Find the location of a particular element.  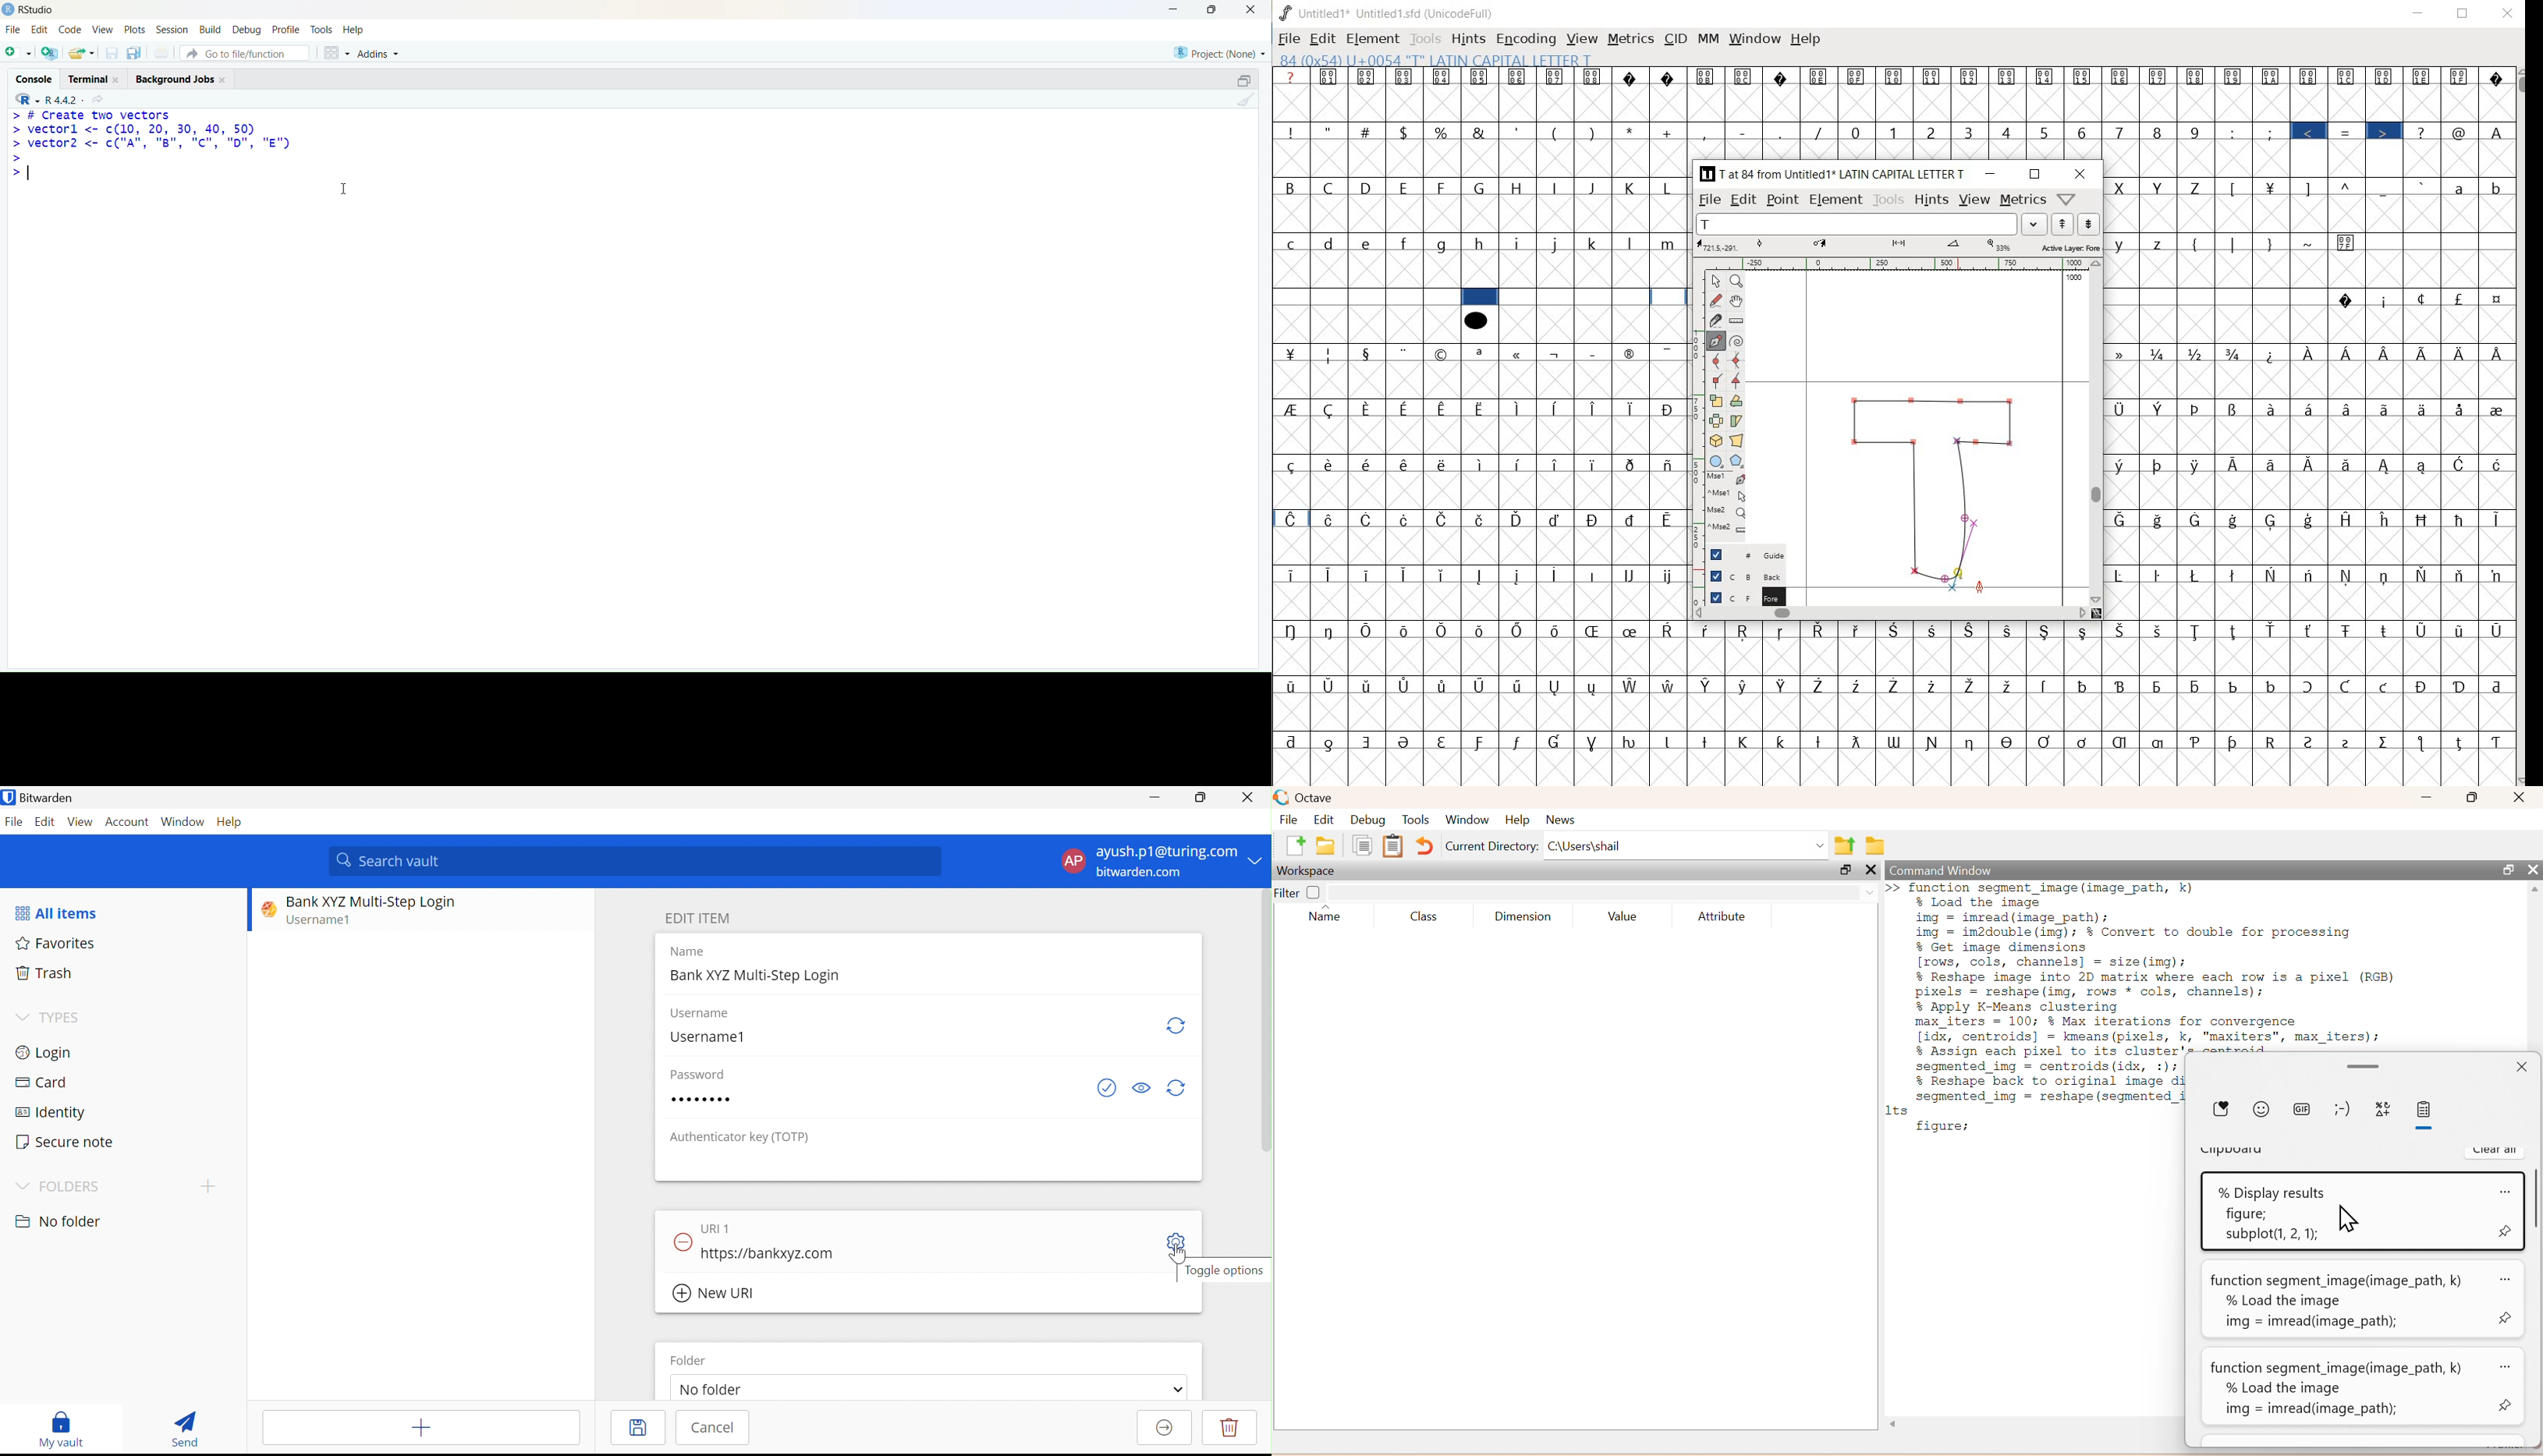

Symbol is located at coordinates (1442, 740).